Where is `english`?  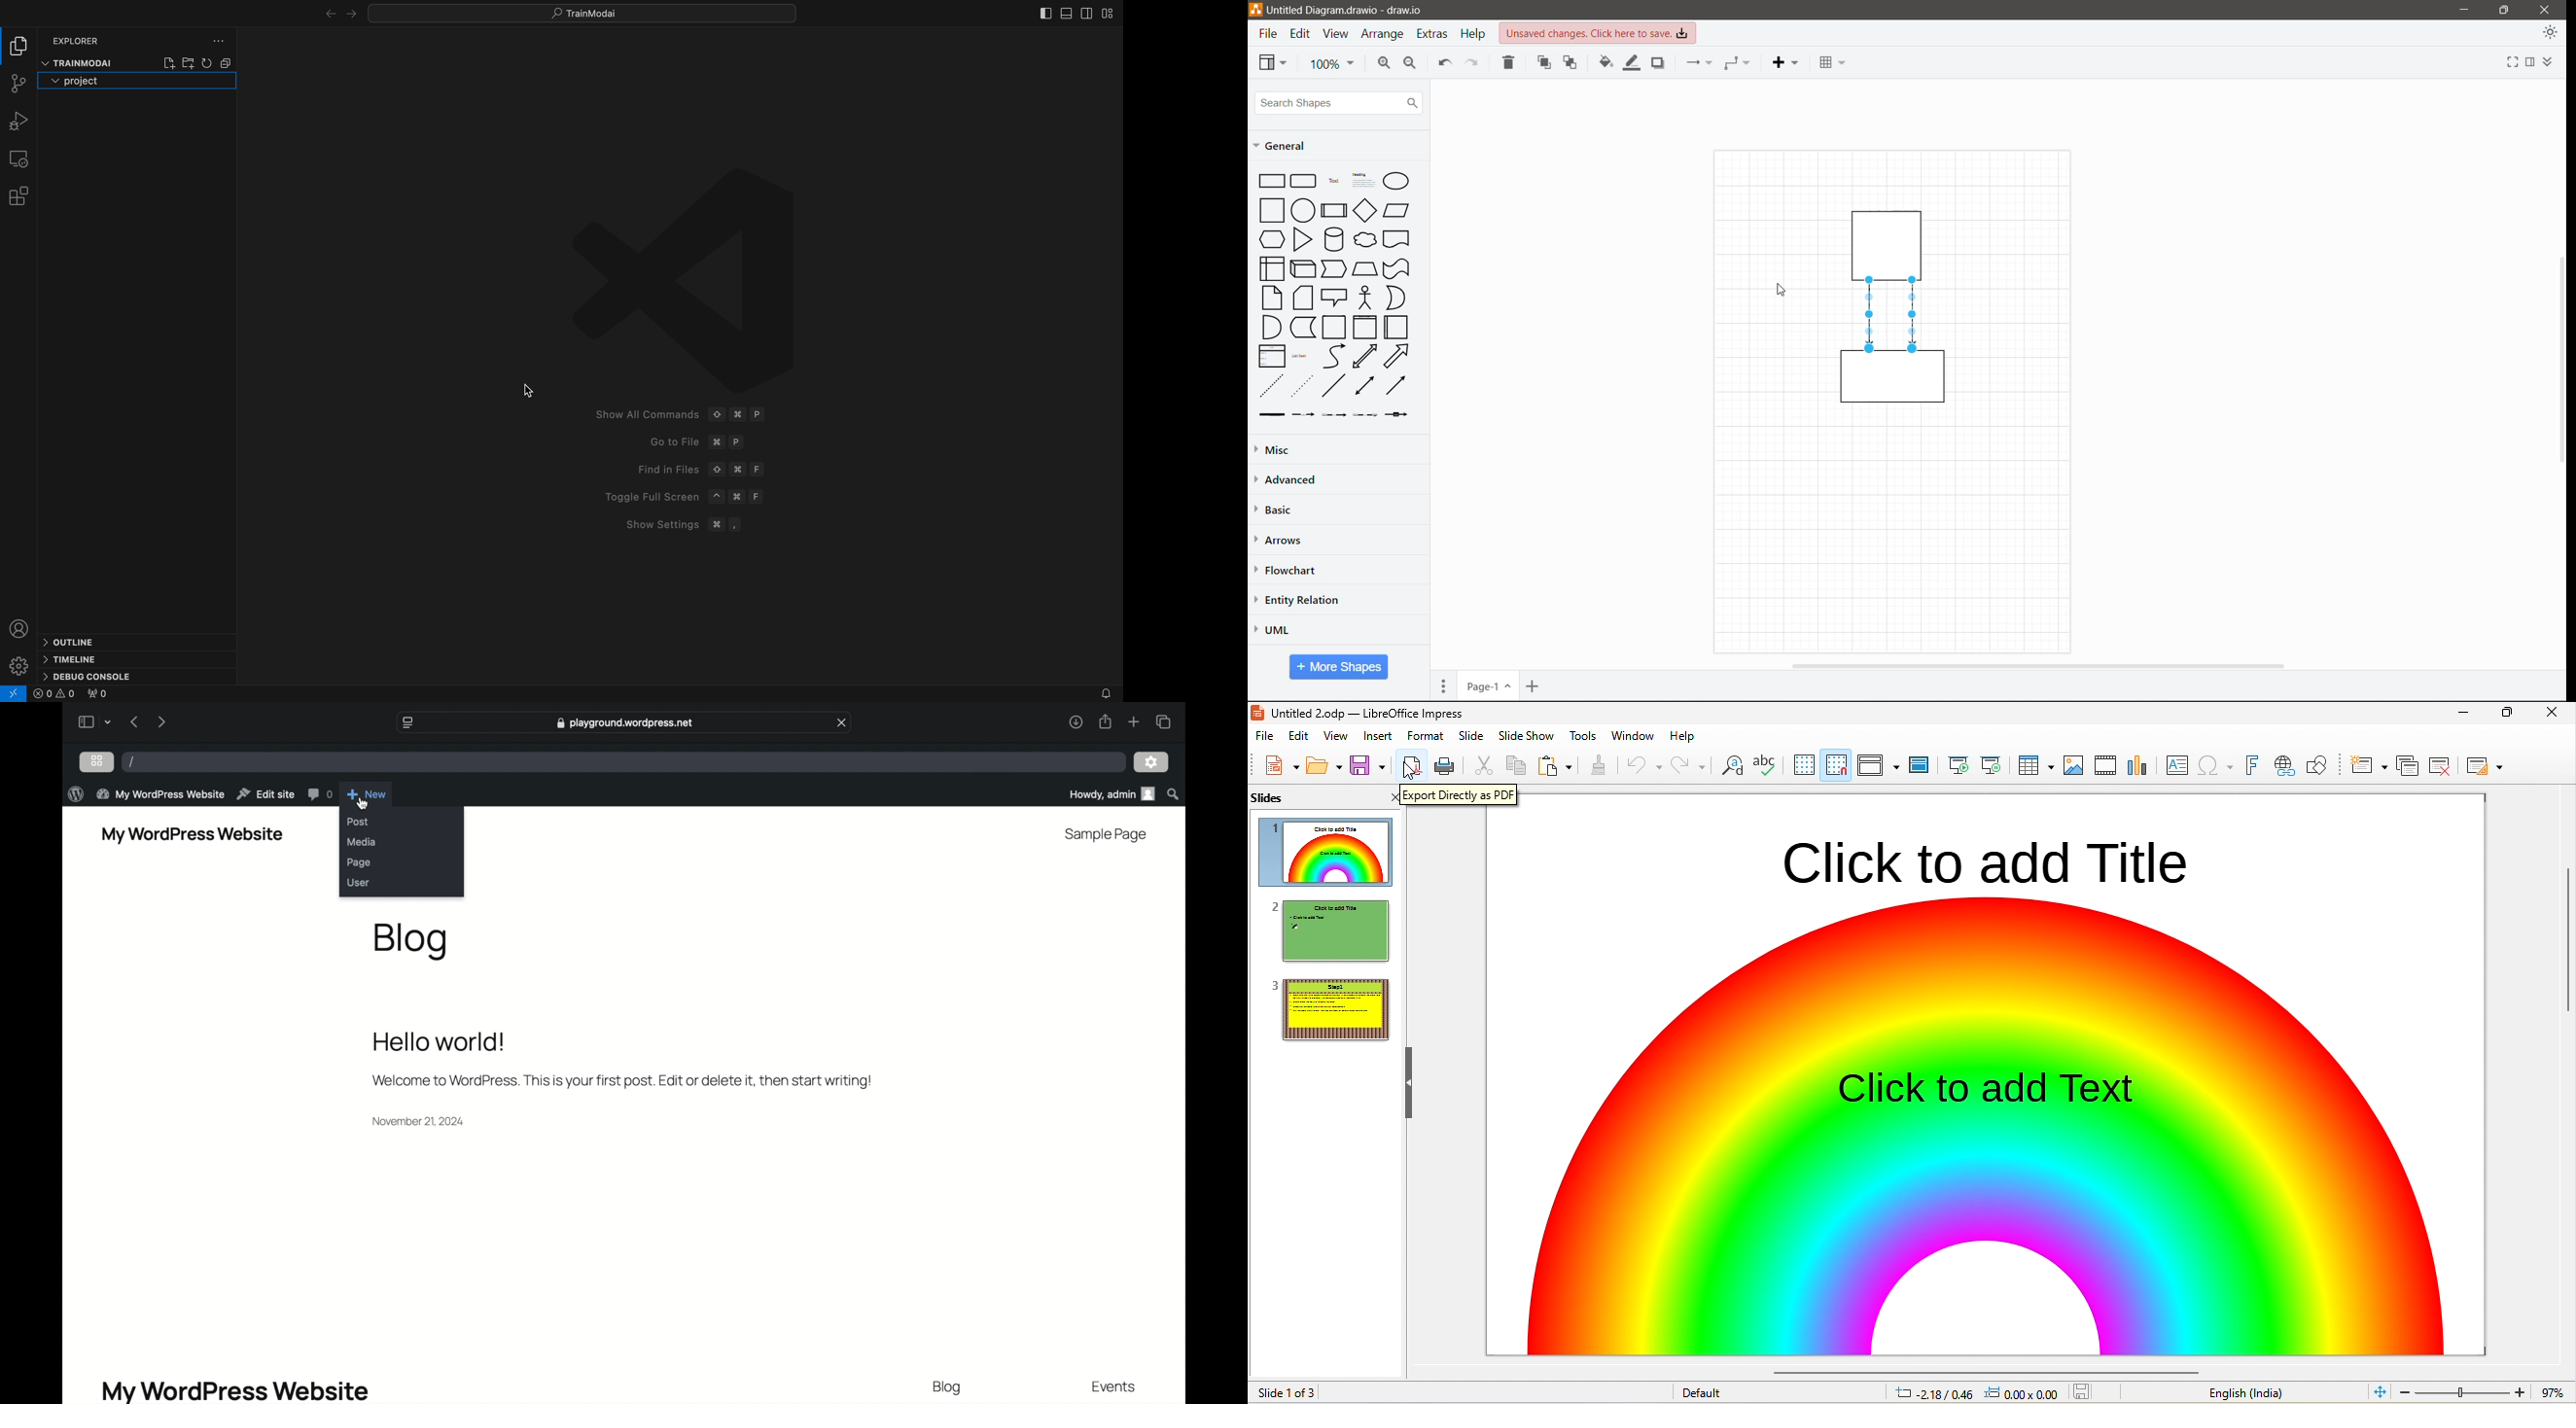
english is located at coordinates (2248, 1393).